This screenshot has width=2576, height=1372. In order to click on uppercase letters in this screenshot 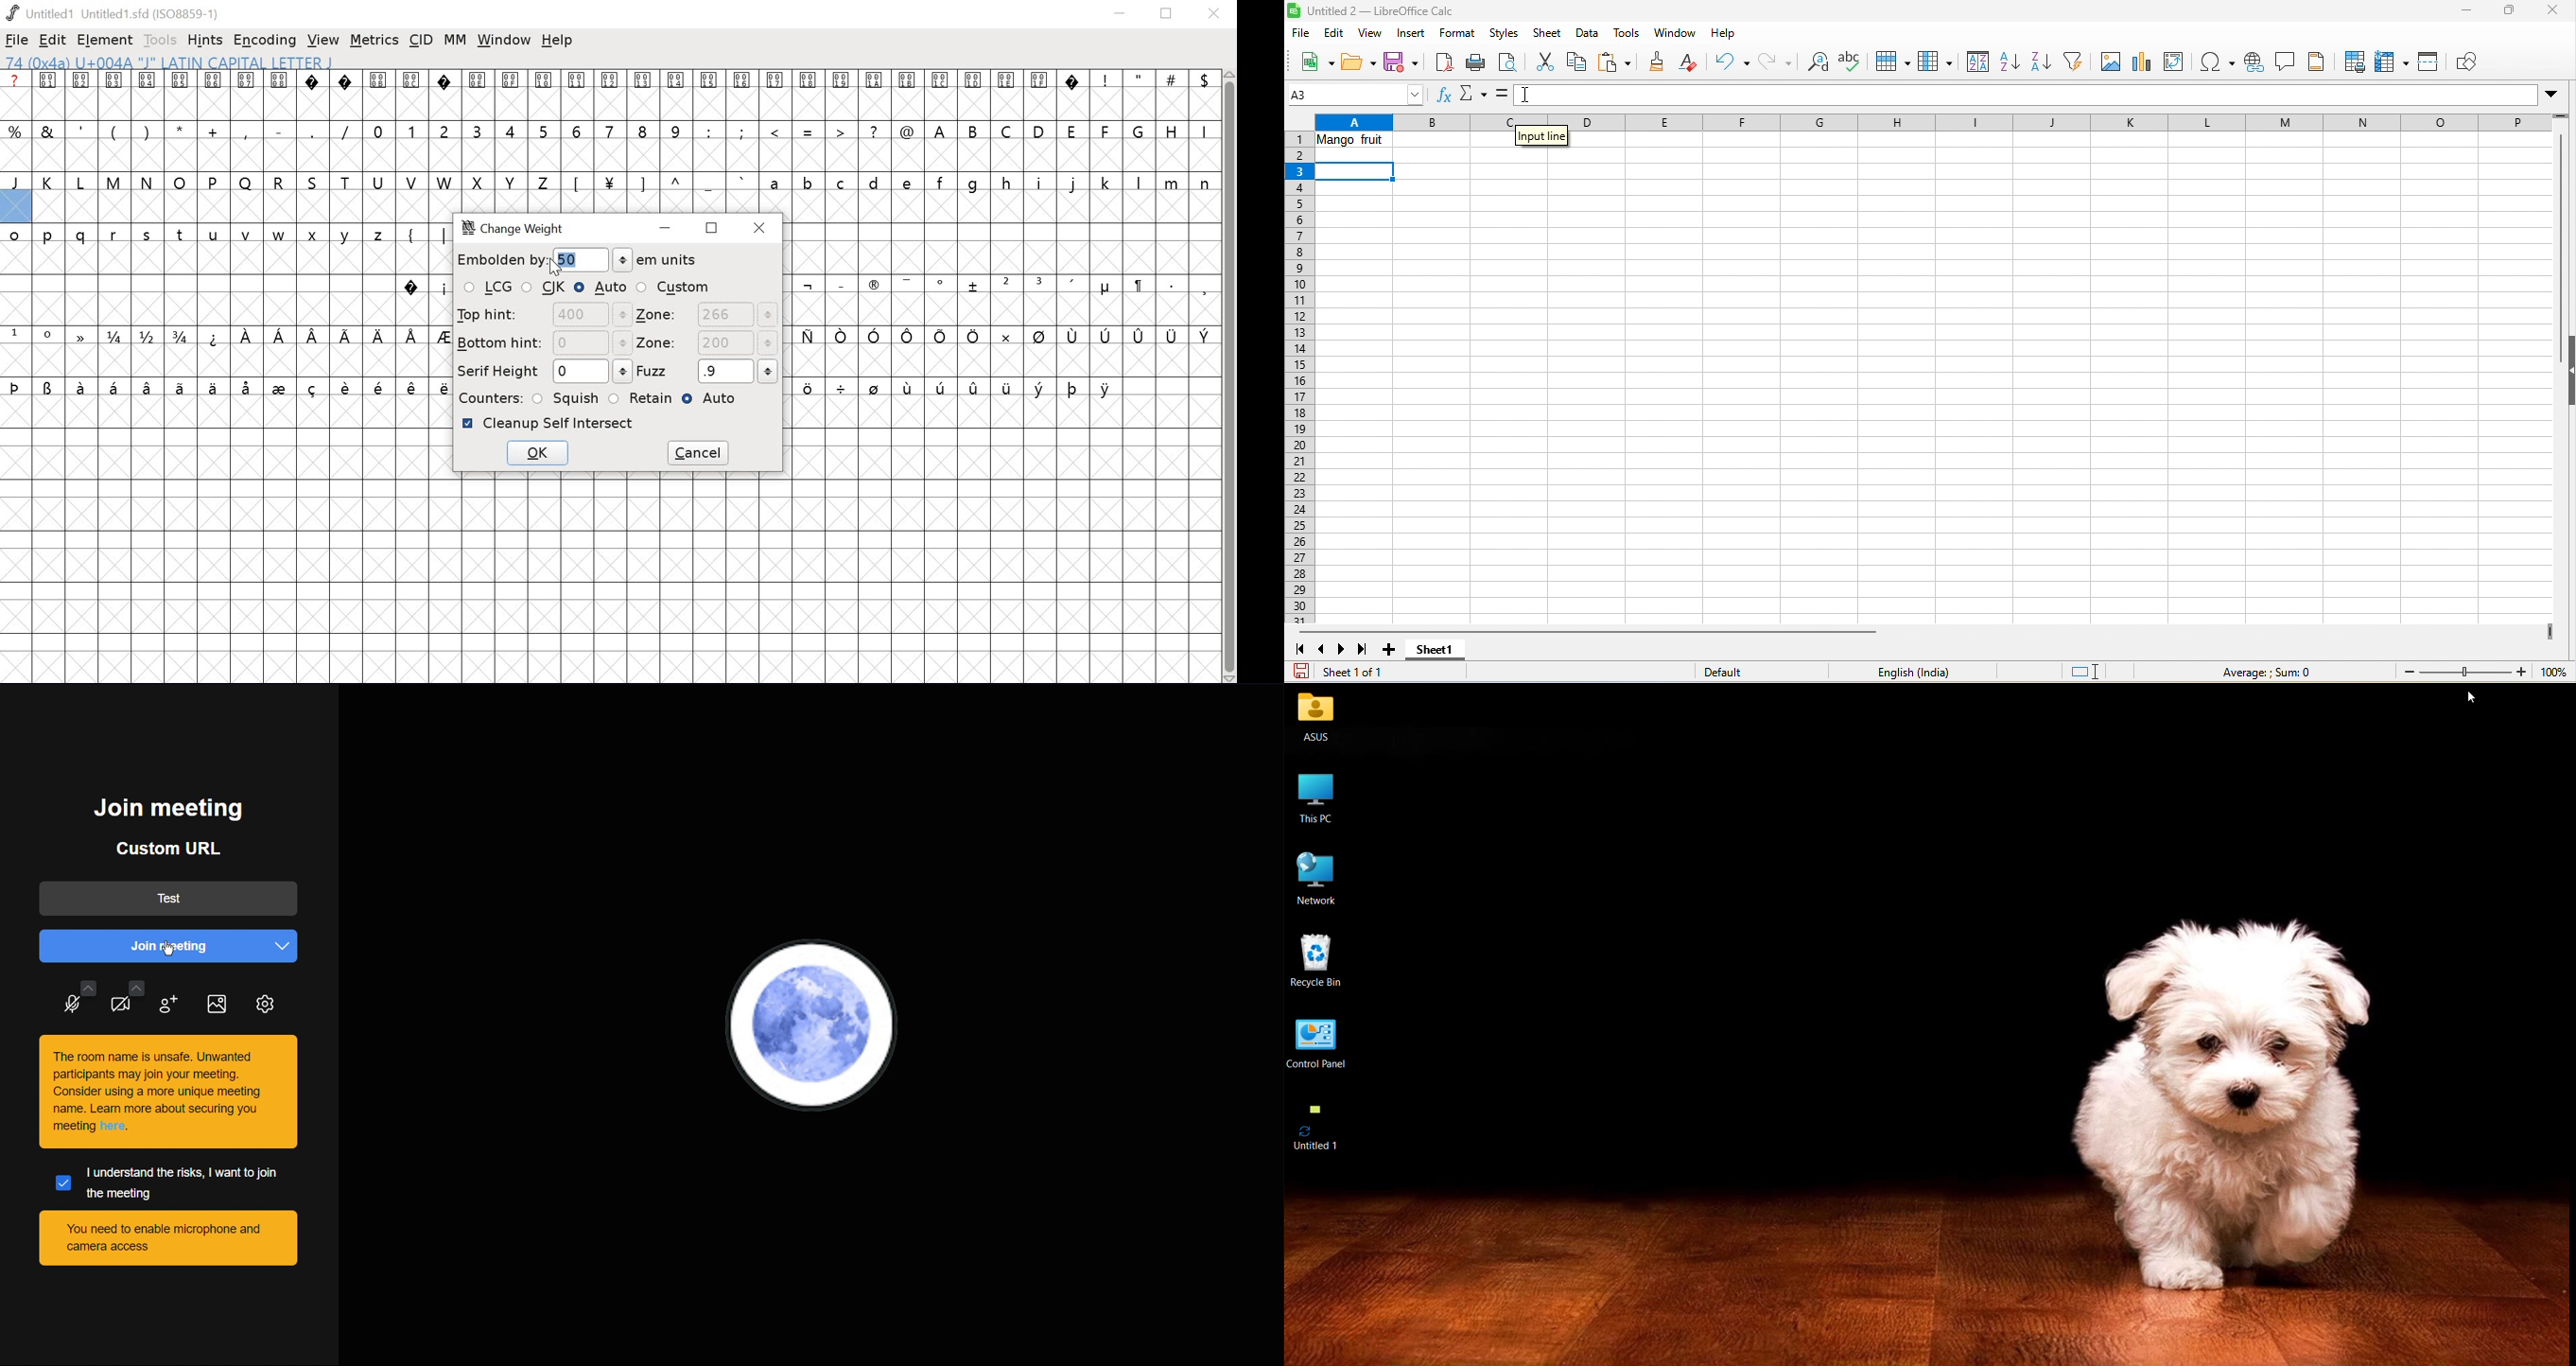, I will do `click(1071, 130)`.